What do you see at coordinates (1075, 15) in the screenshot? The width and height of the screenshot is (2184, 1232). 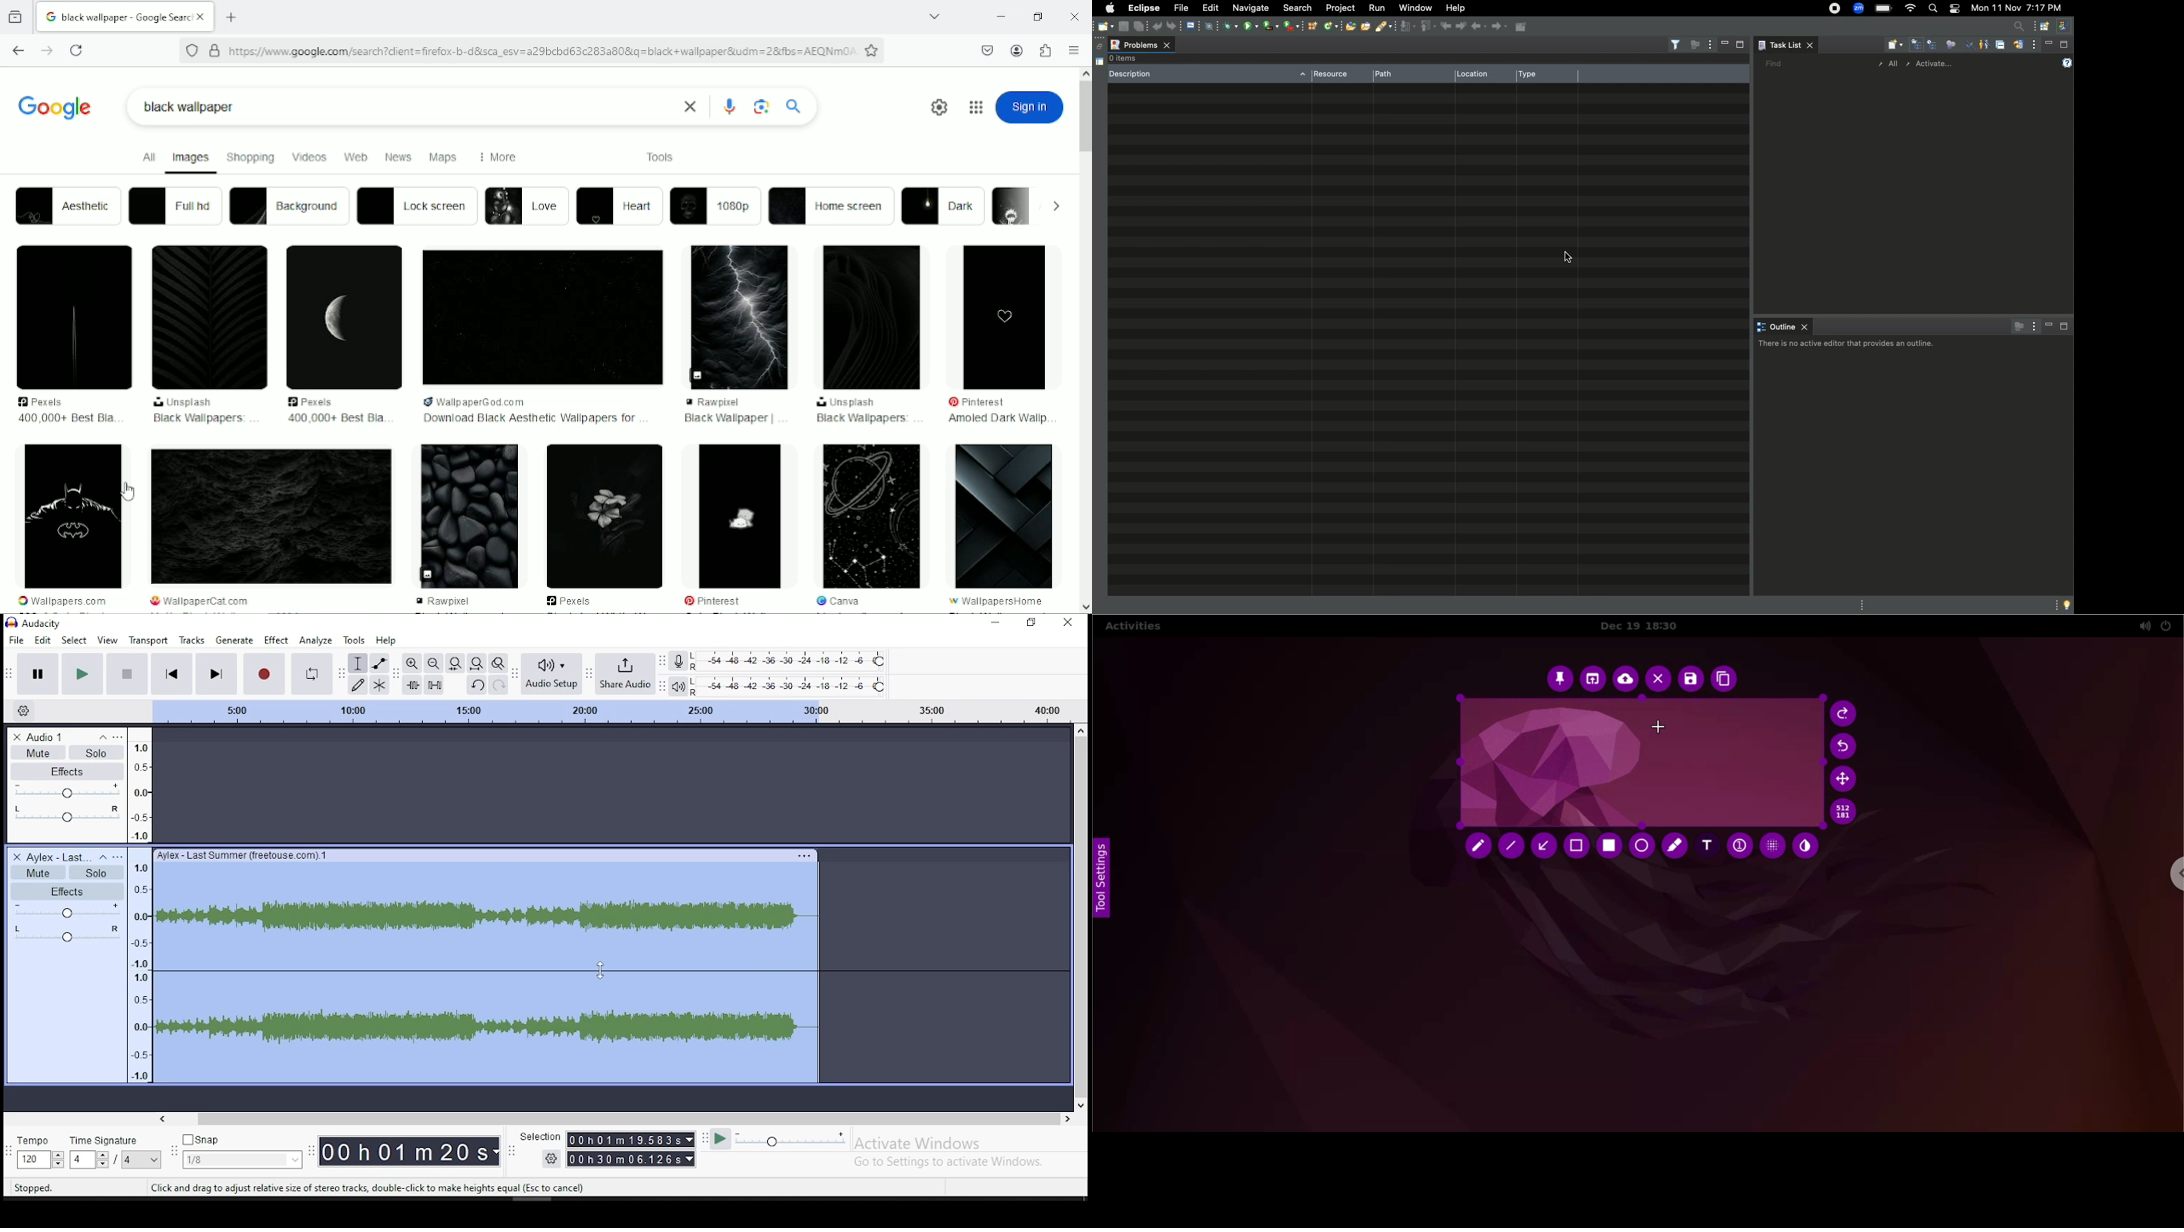 I see `Close` at bounding box center [1075, 15].